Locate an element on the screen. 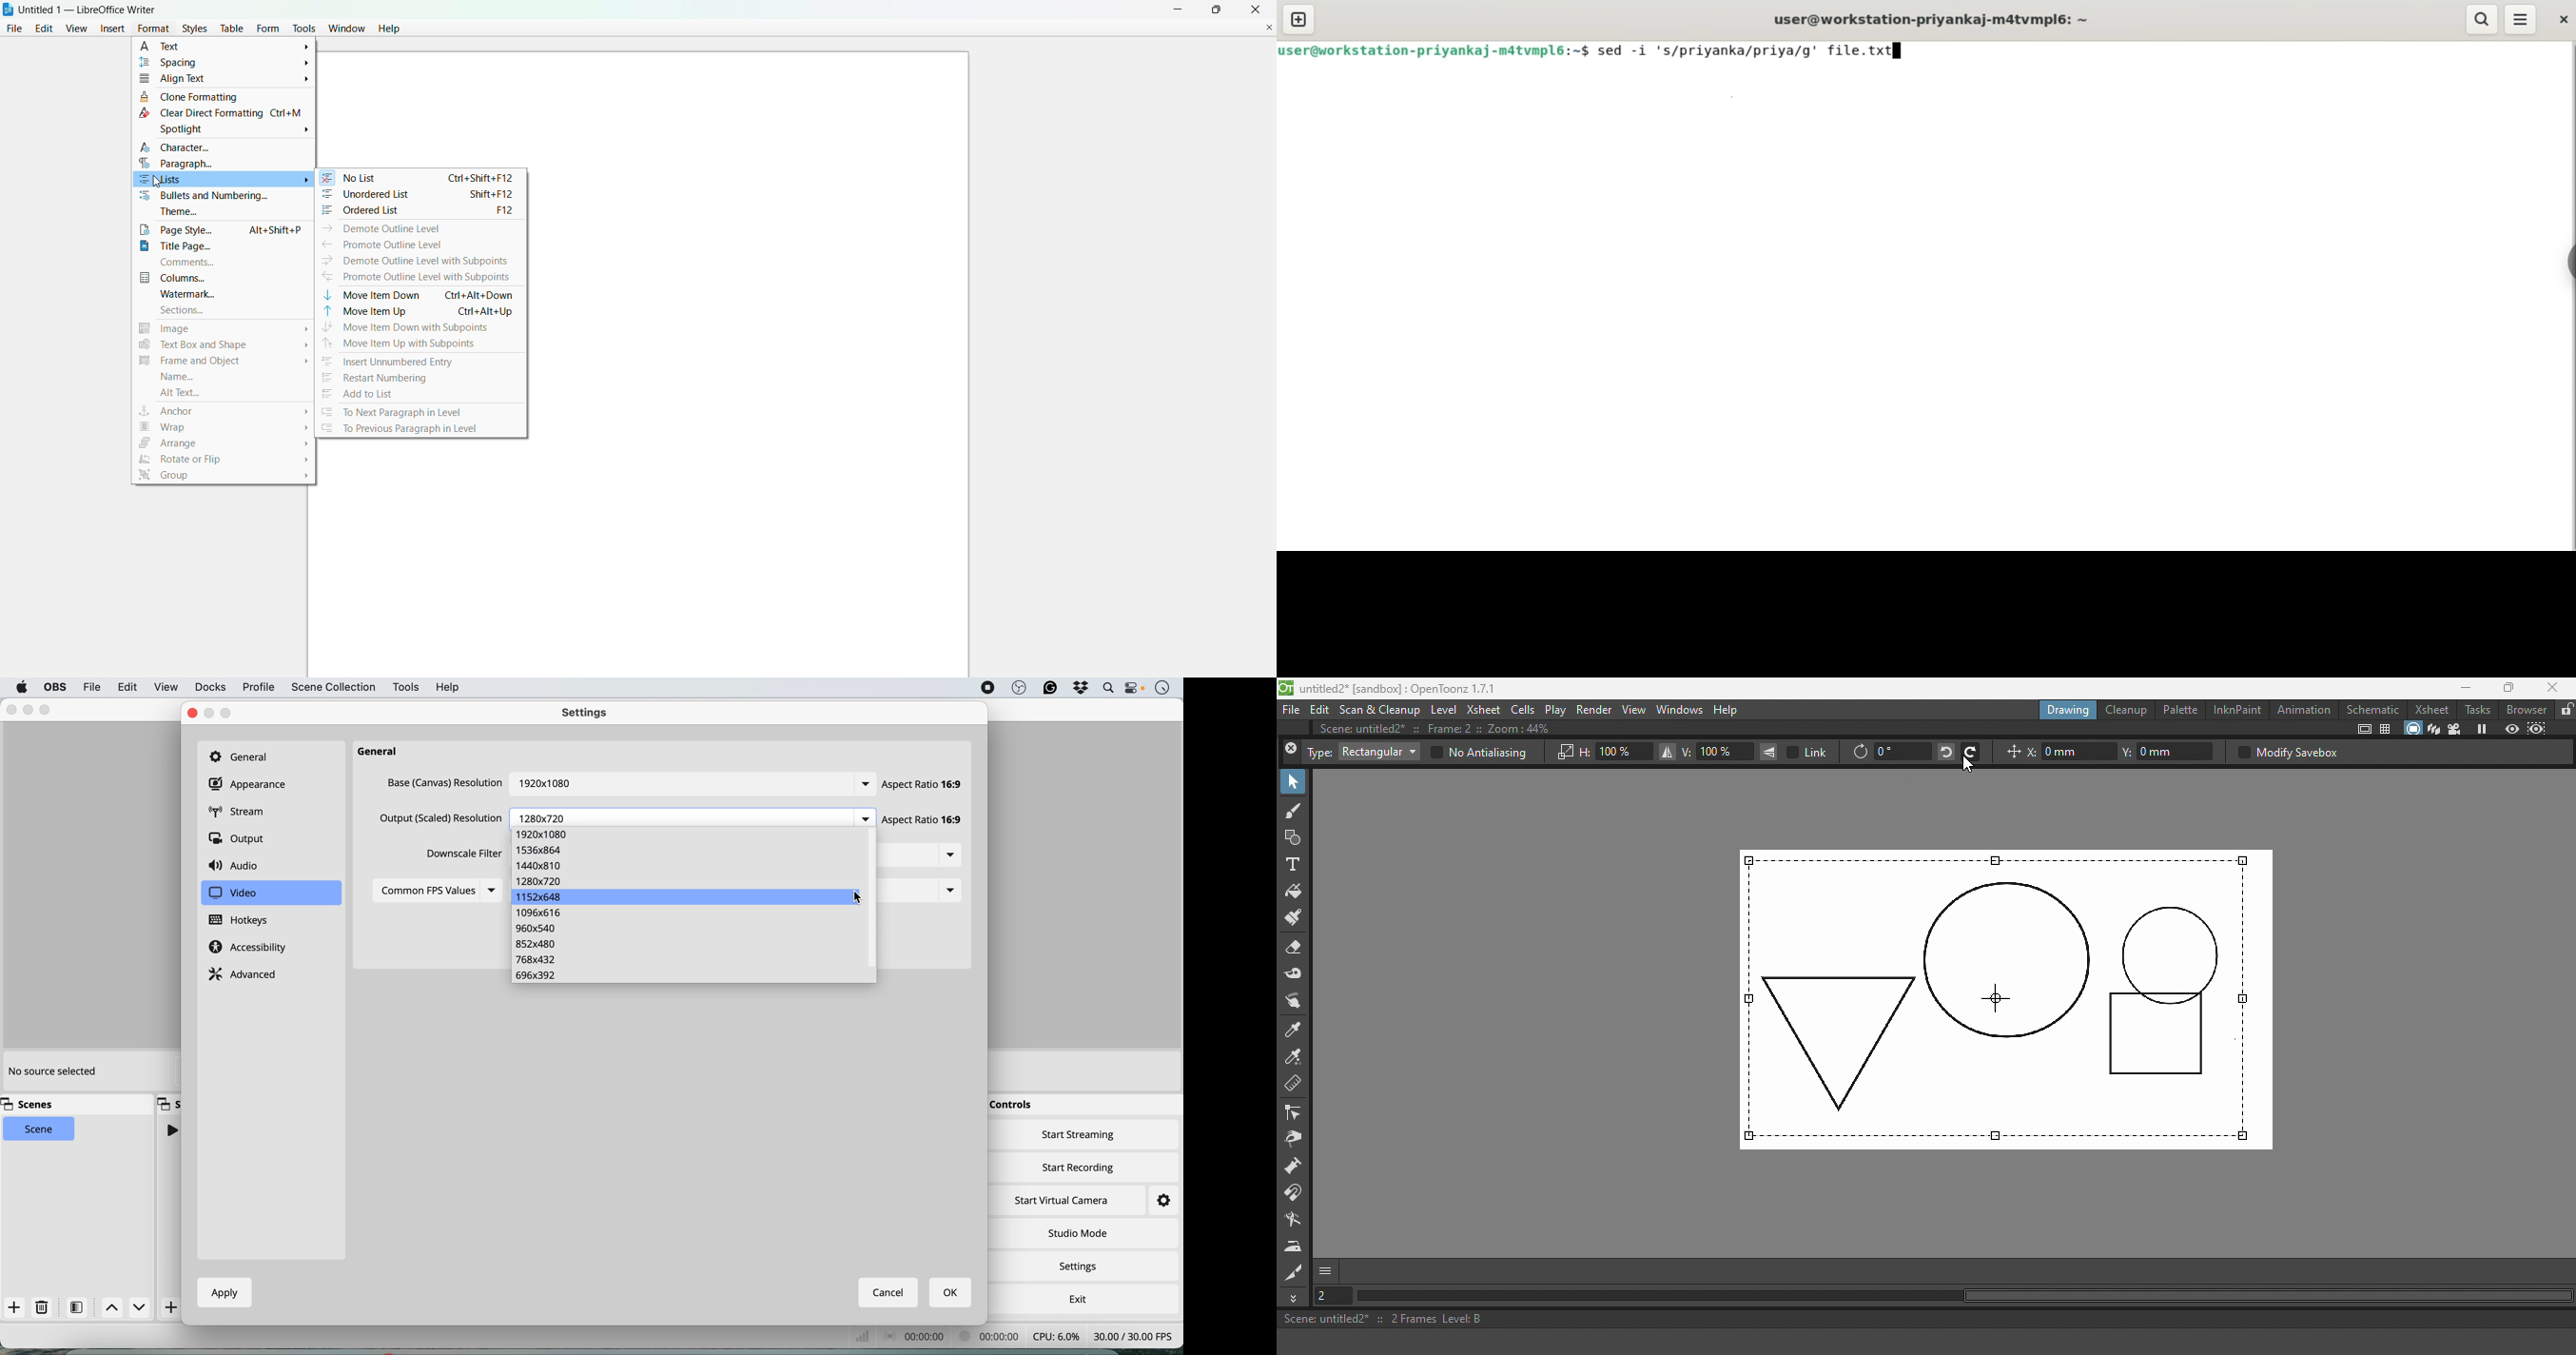  cursor is located at coordinates (158, 181).